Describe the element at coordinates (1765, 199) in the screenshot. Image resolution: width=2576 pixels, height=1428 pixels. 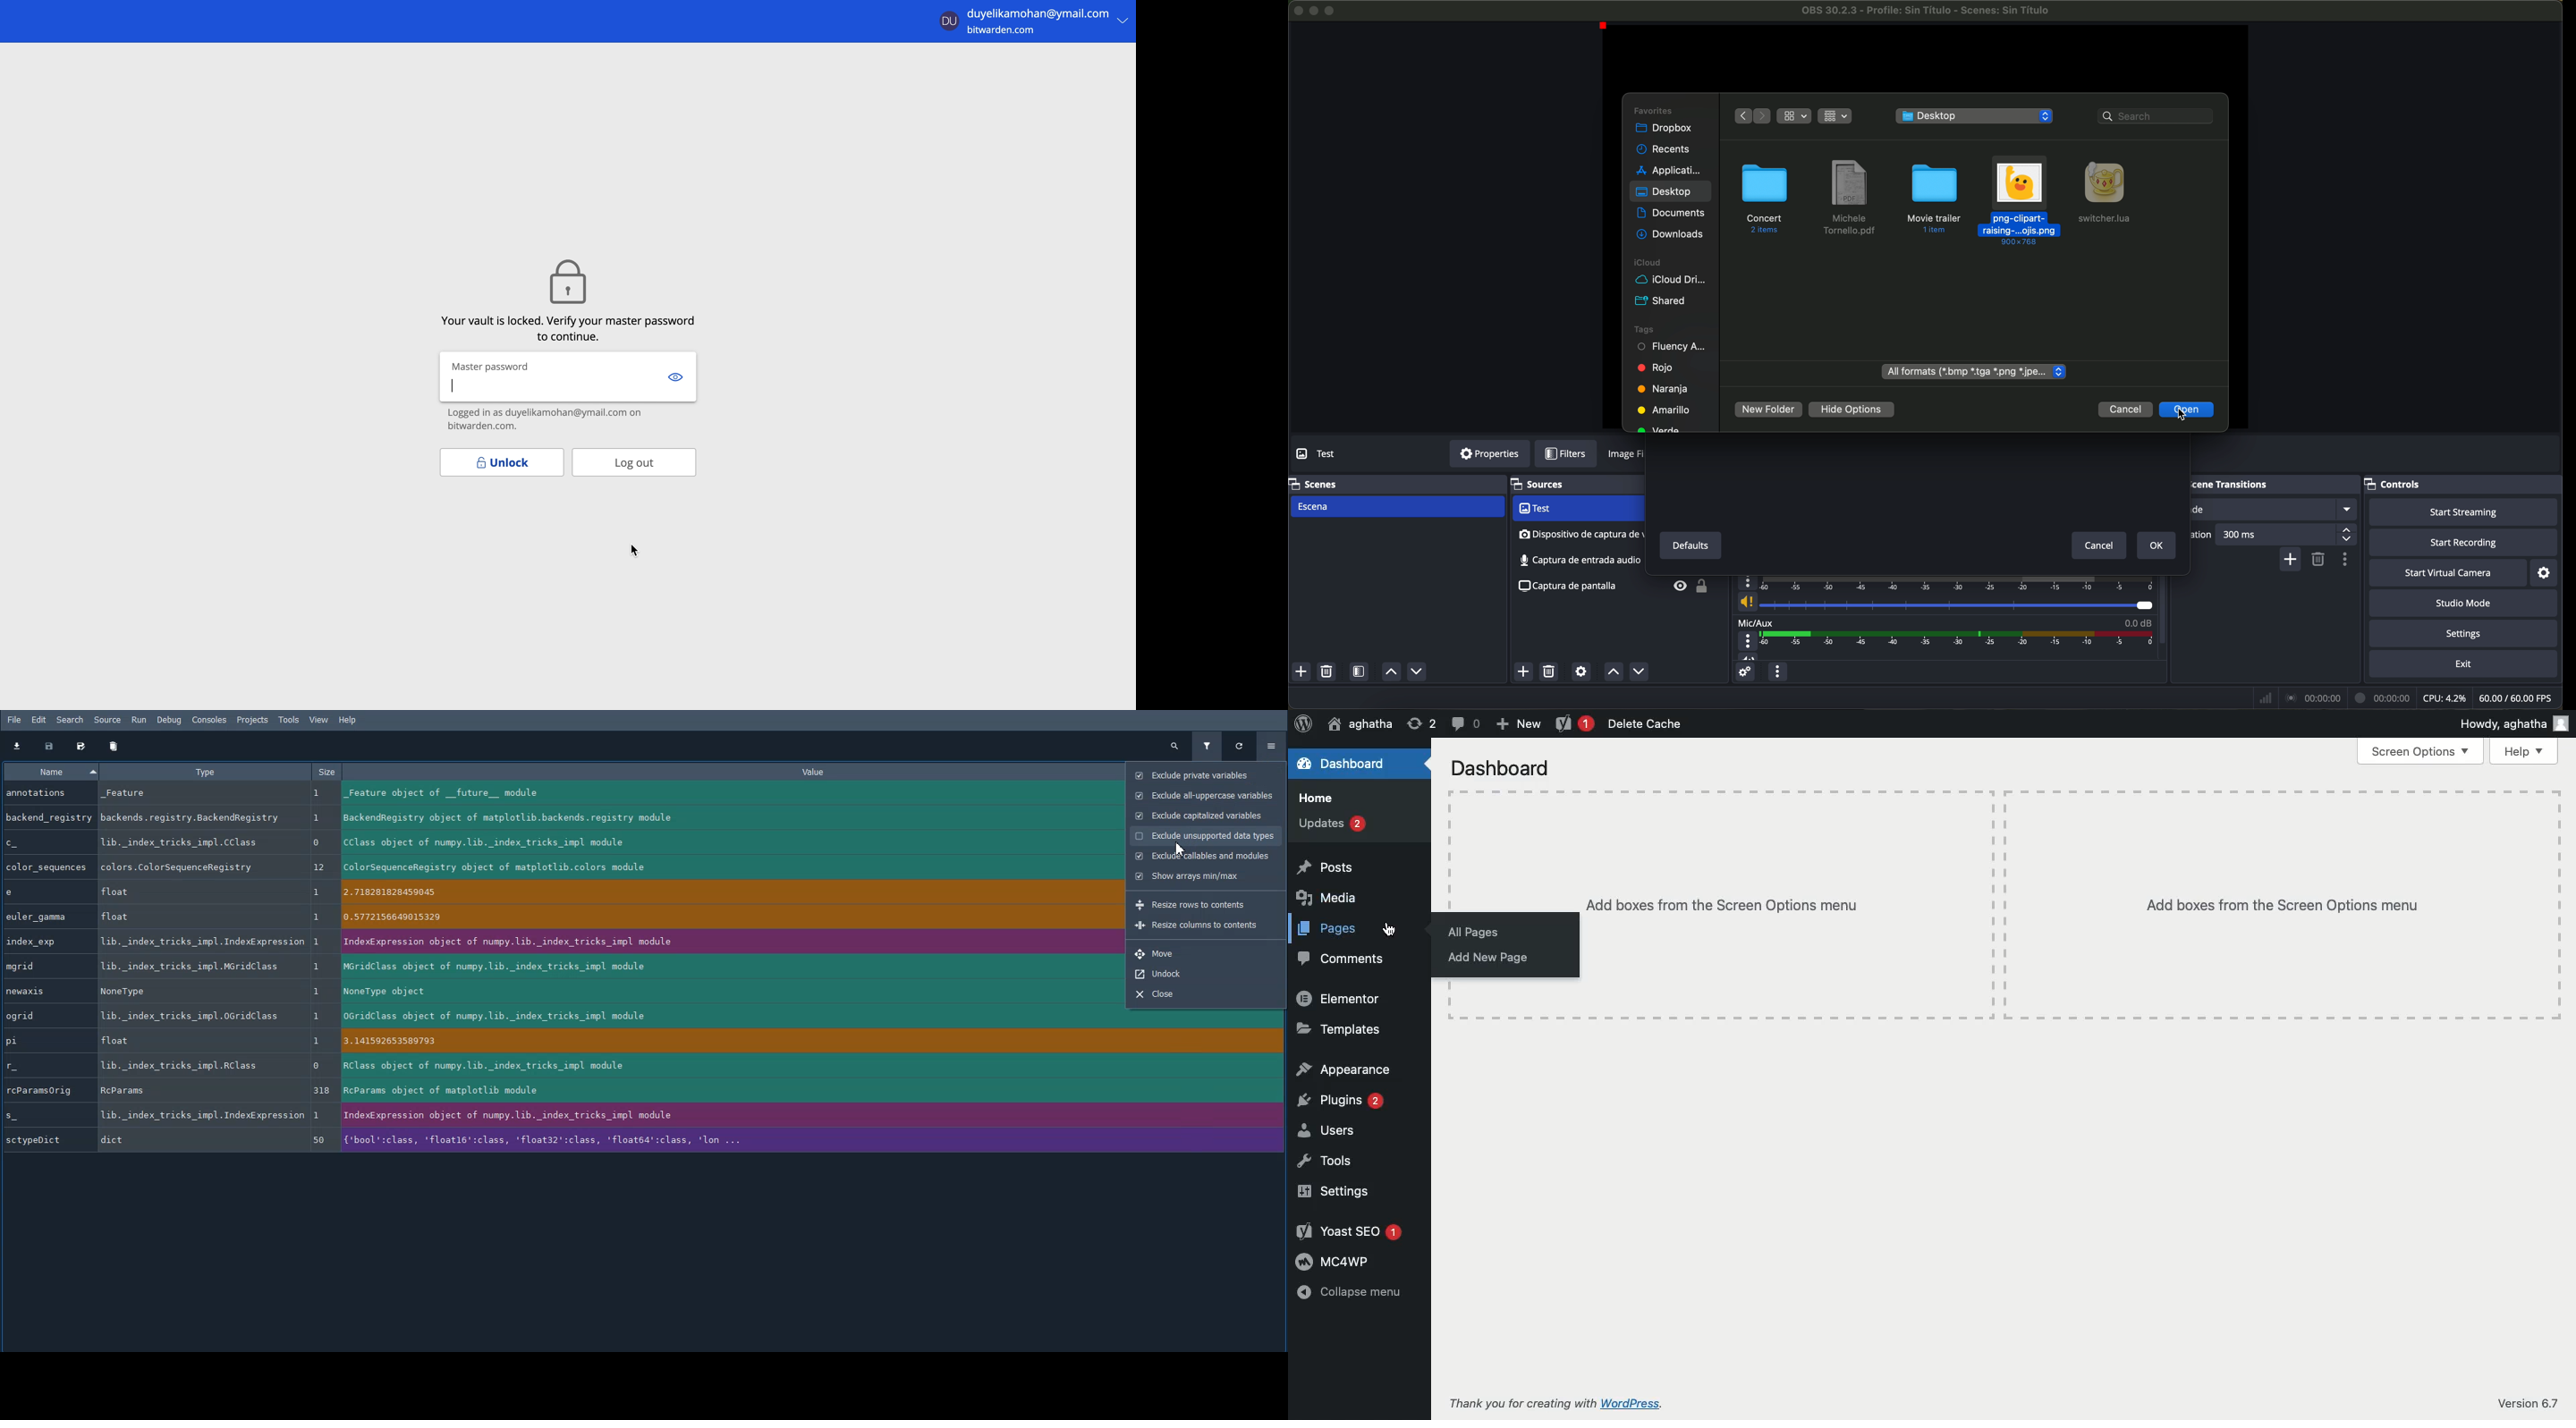
I see `folder` at that location.